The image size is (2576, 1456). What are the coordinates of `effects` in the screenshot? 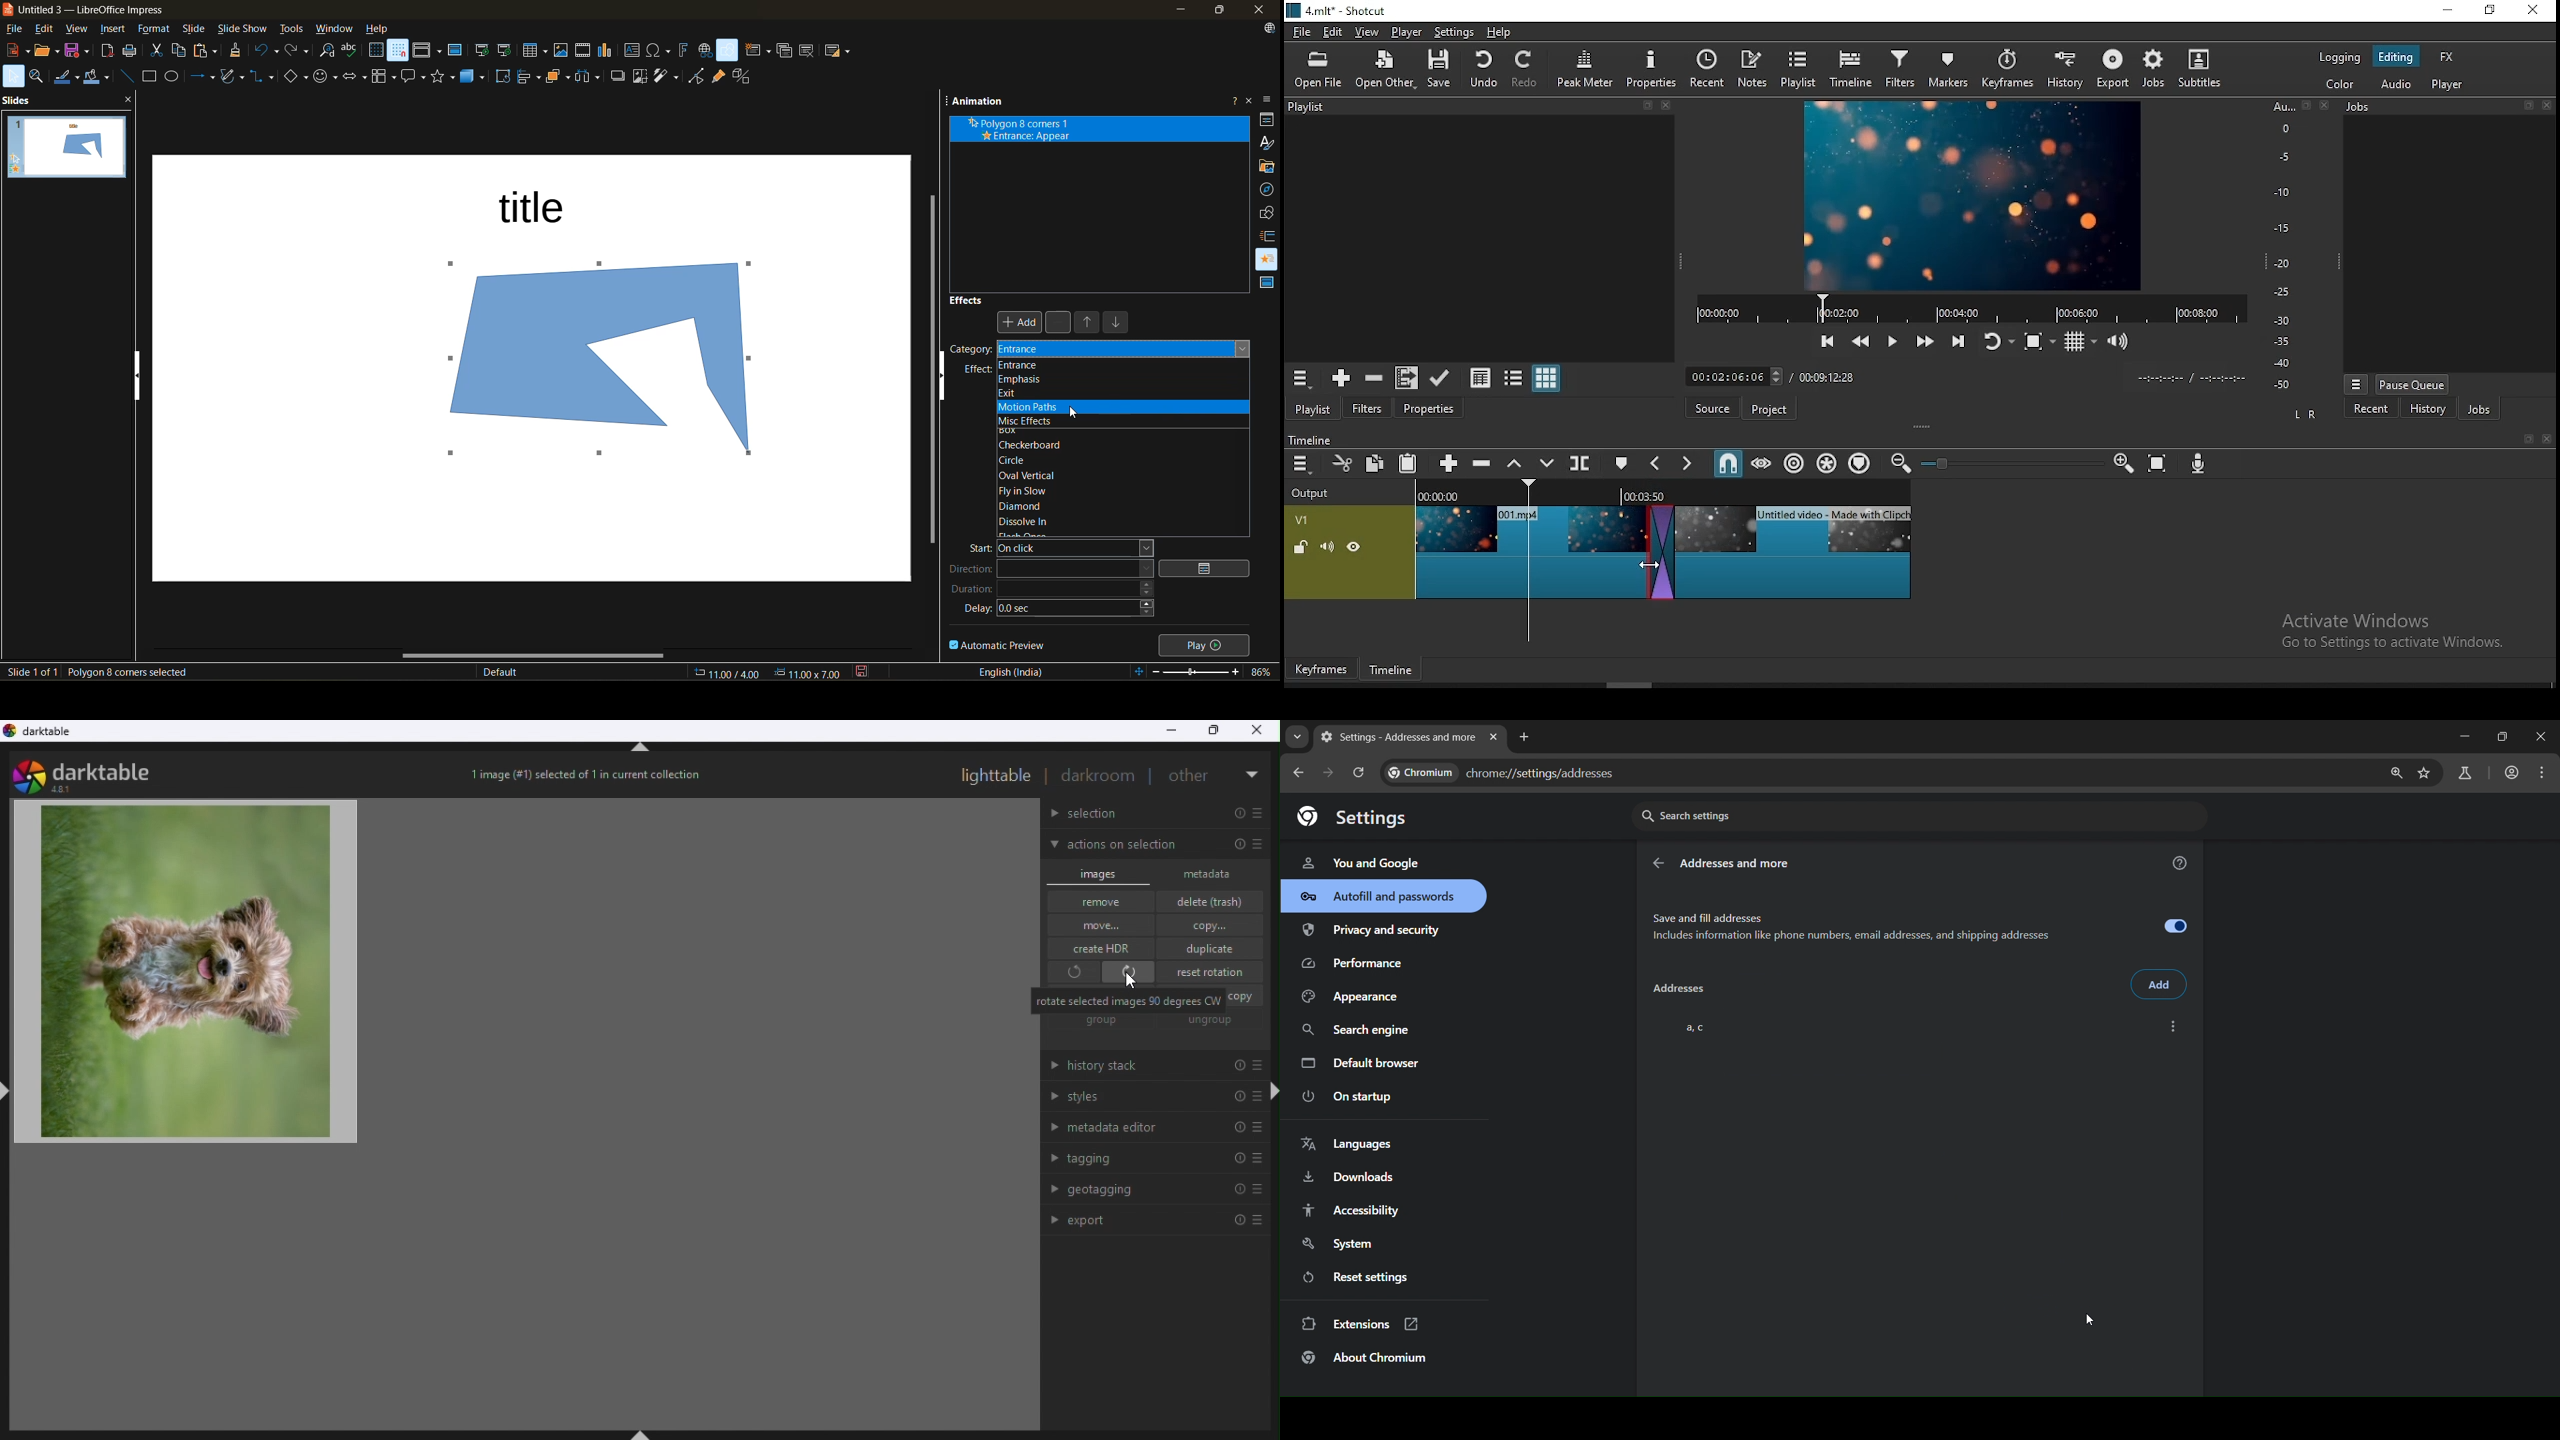 It's located at (972, 300).